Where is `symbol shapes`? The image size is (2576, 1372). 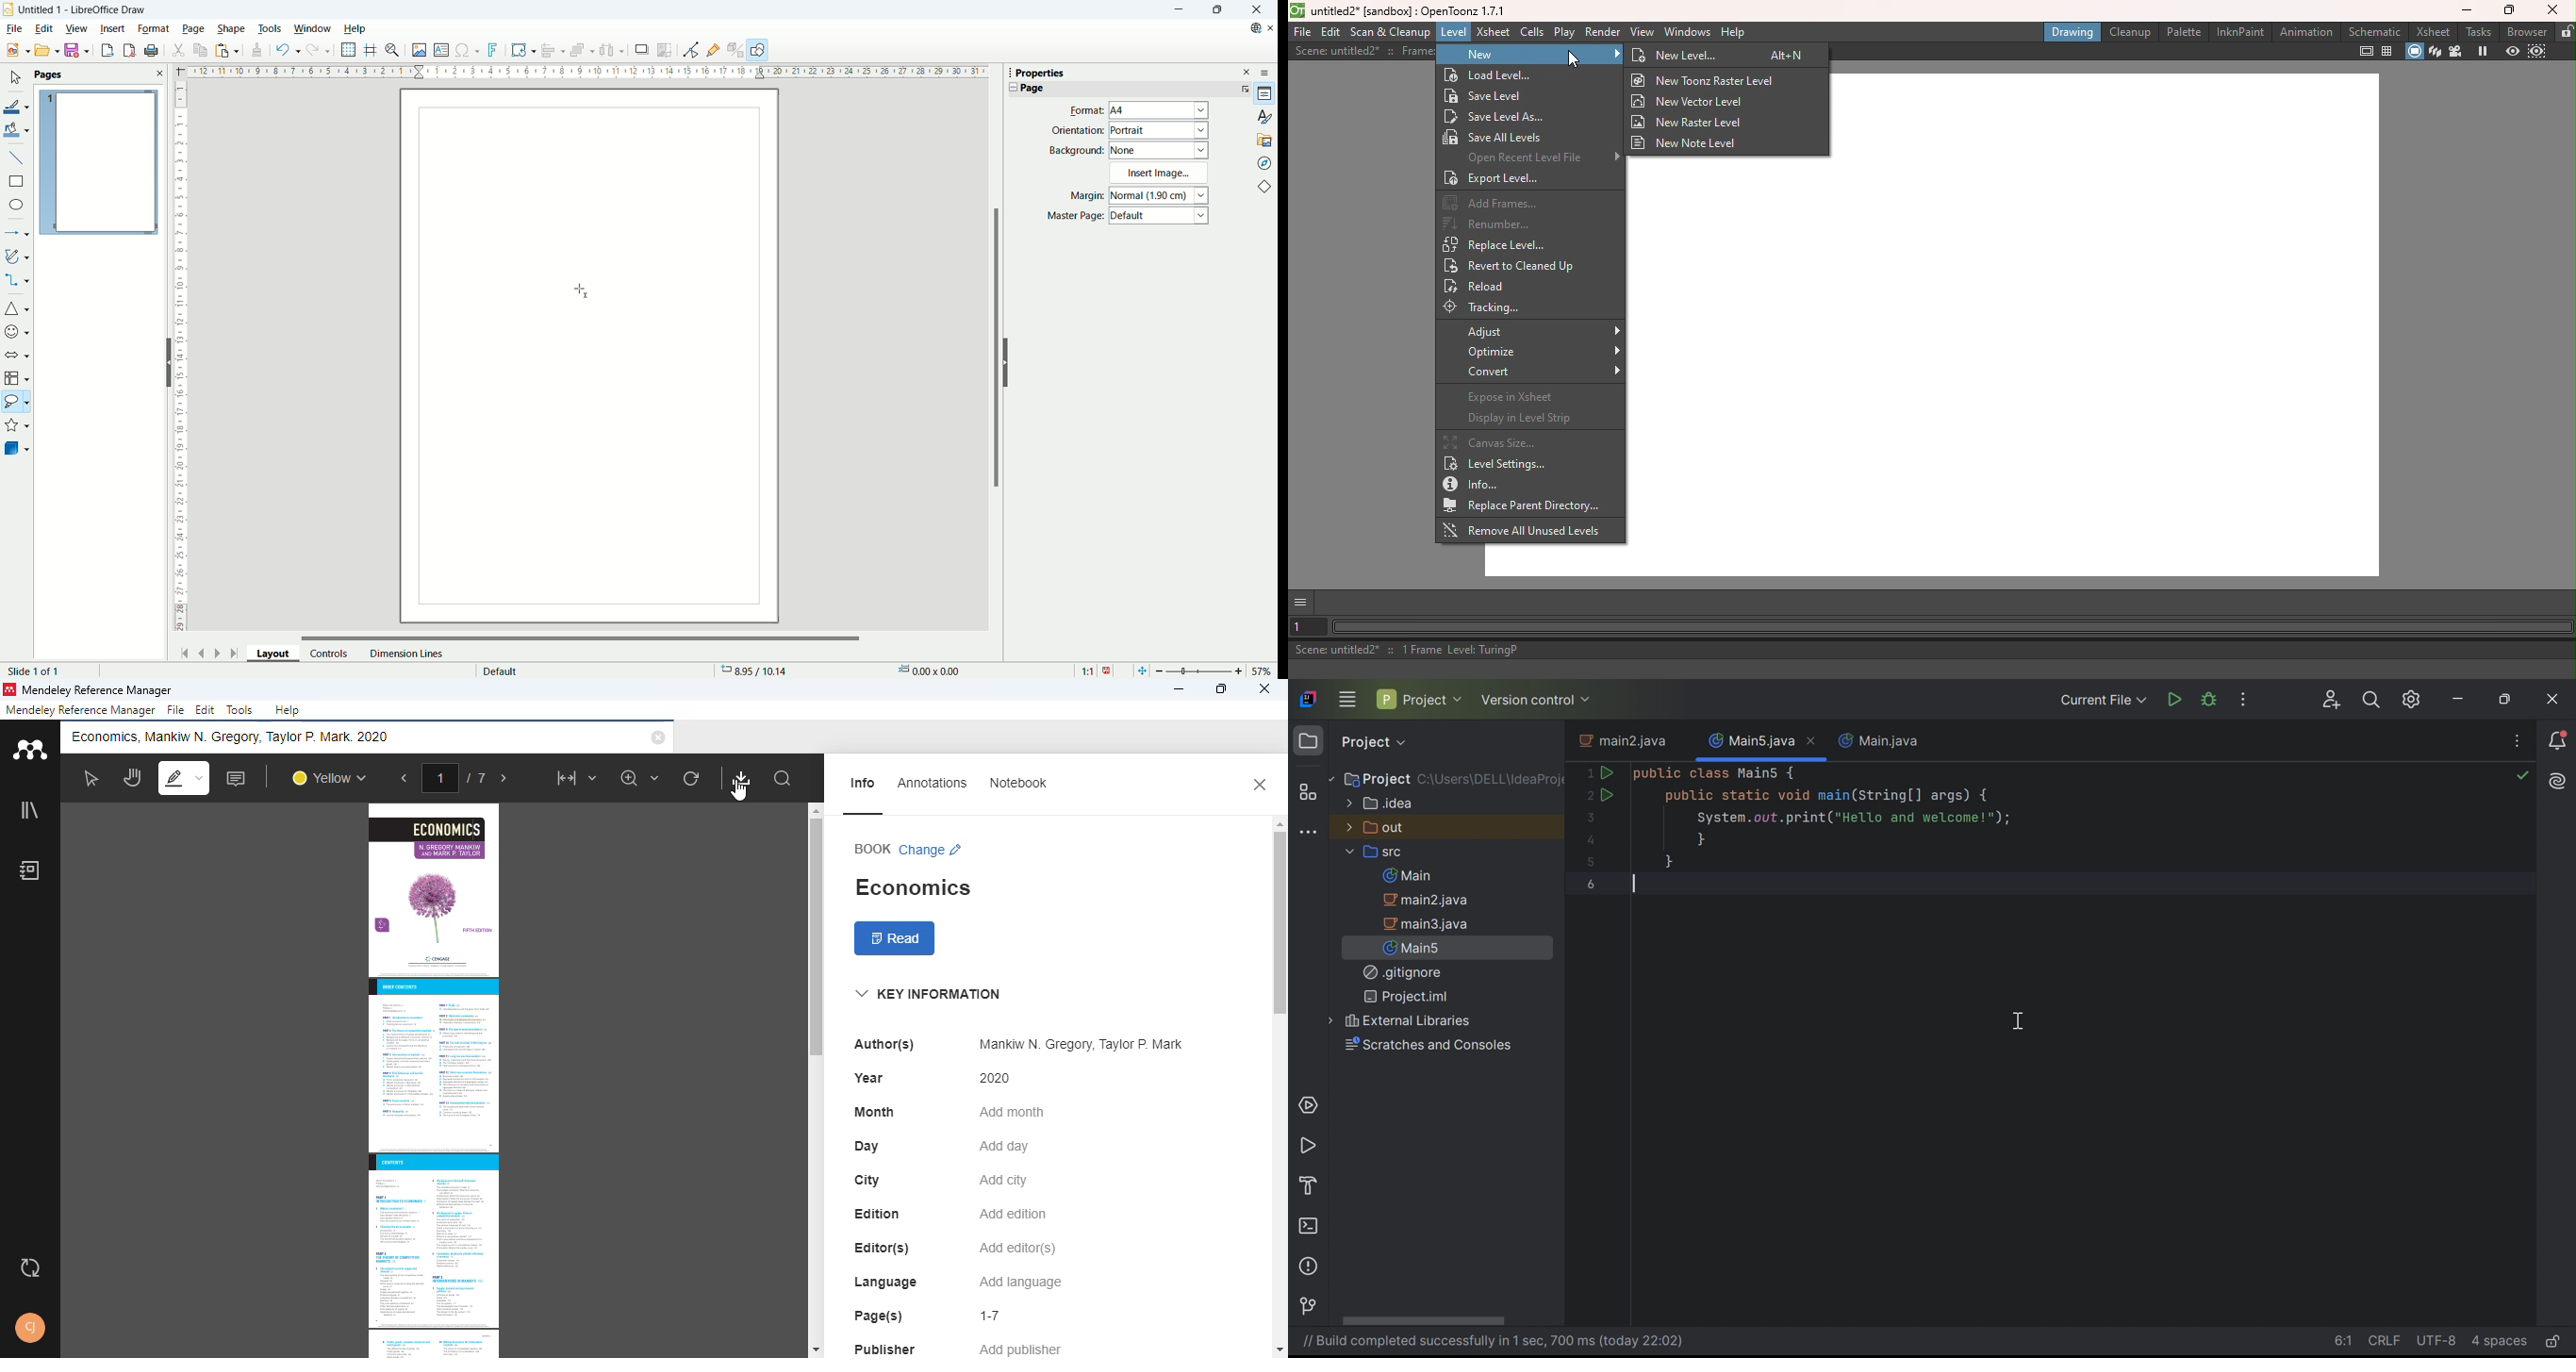 symbol shapes is located at coordinates (17, 331).